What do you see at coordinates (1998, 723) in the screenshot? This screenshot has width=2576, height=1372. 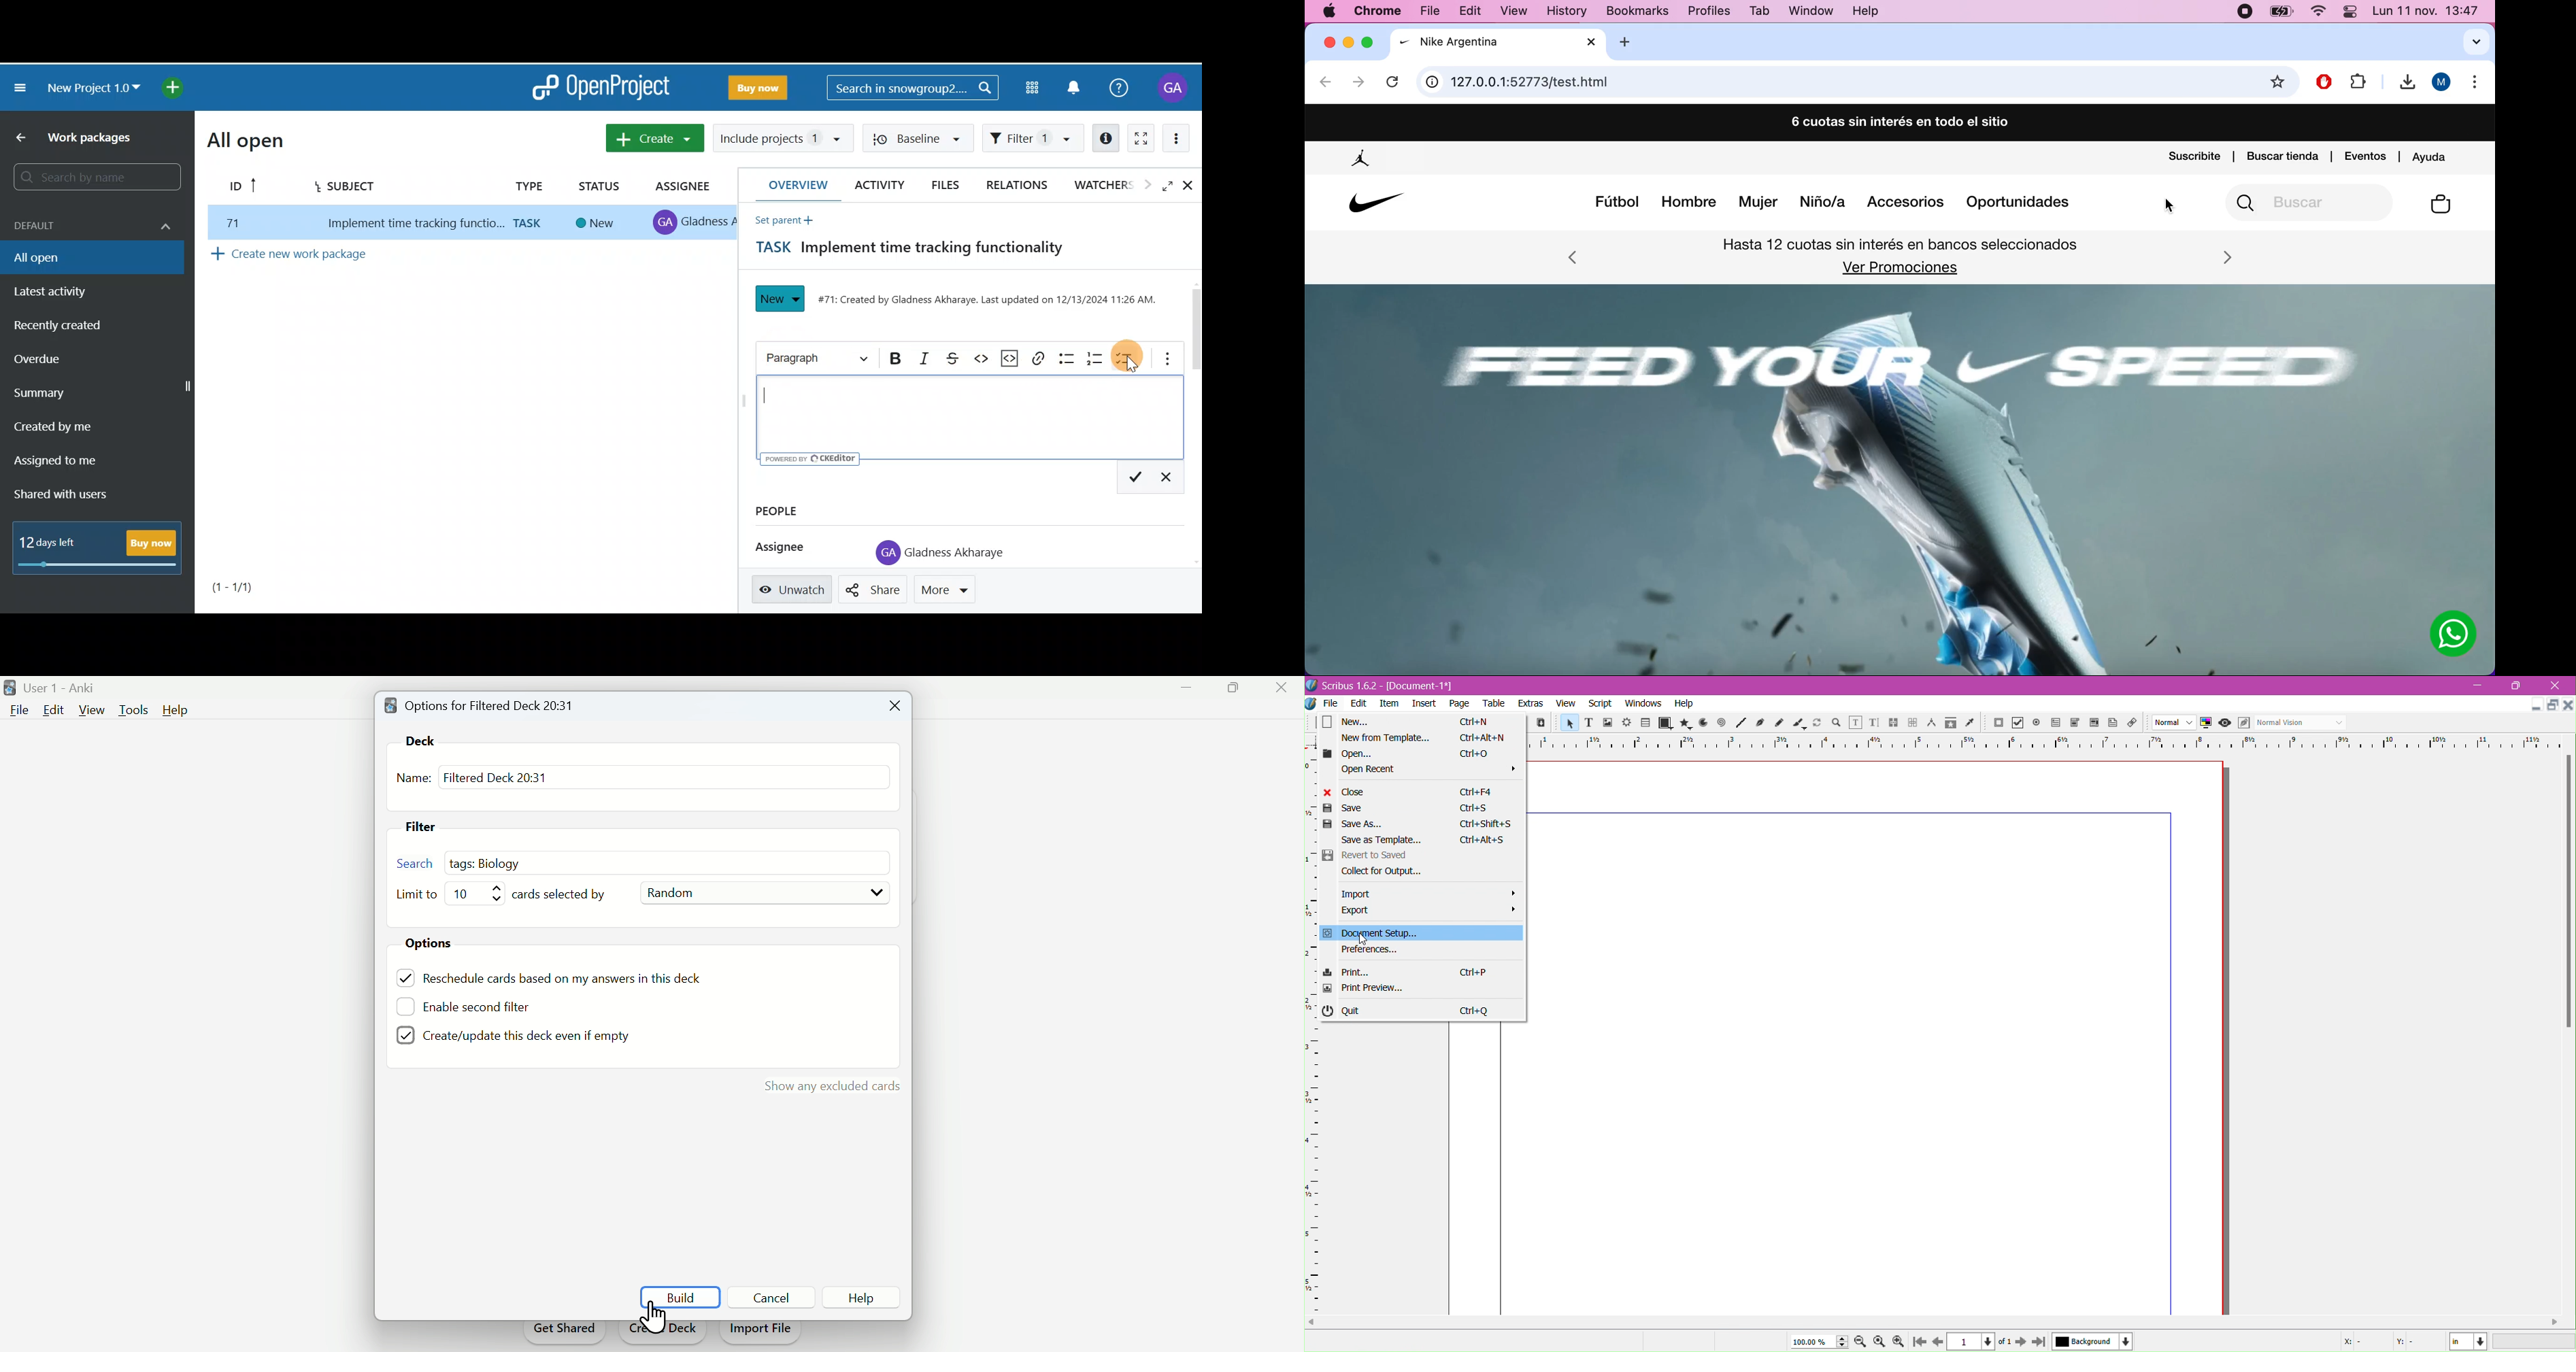 I see `pdf push button` at bounding box center [1998, 723].